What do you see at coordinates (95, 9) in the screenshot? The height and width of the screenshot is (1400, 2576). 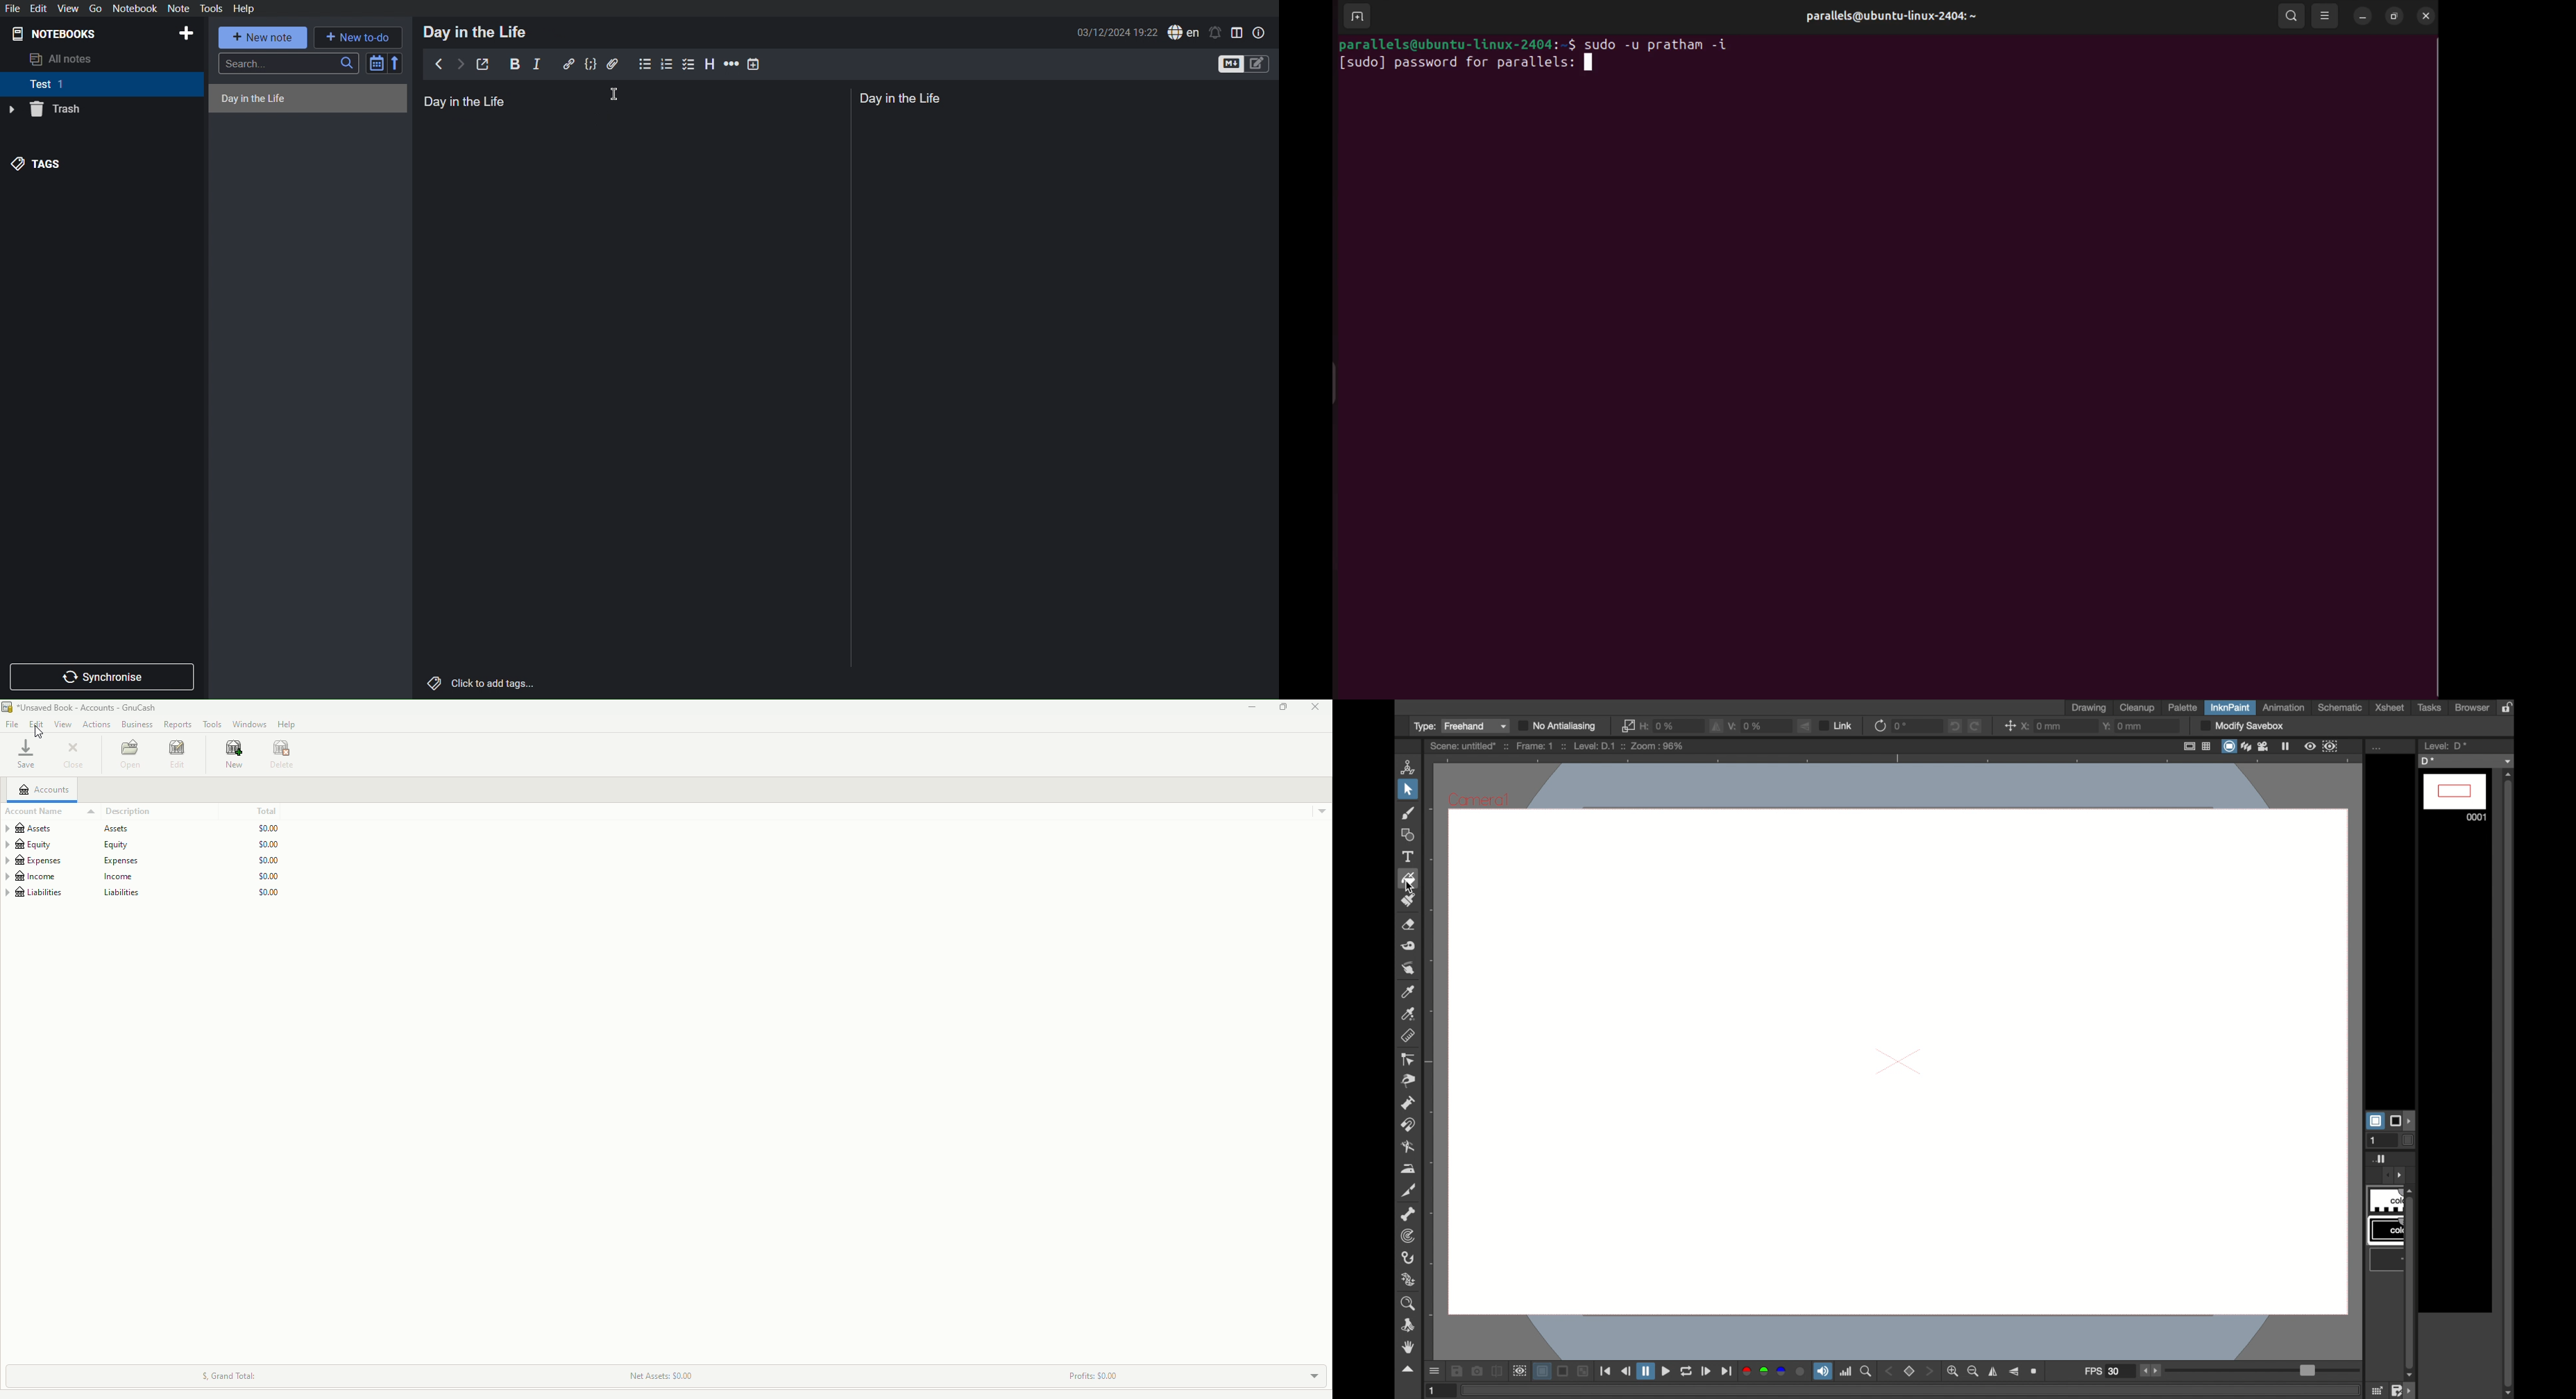 I see `Go` at bounding box center [95, 9].